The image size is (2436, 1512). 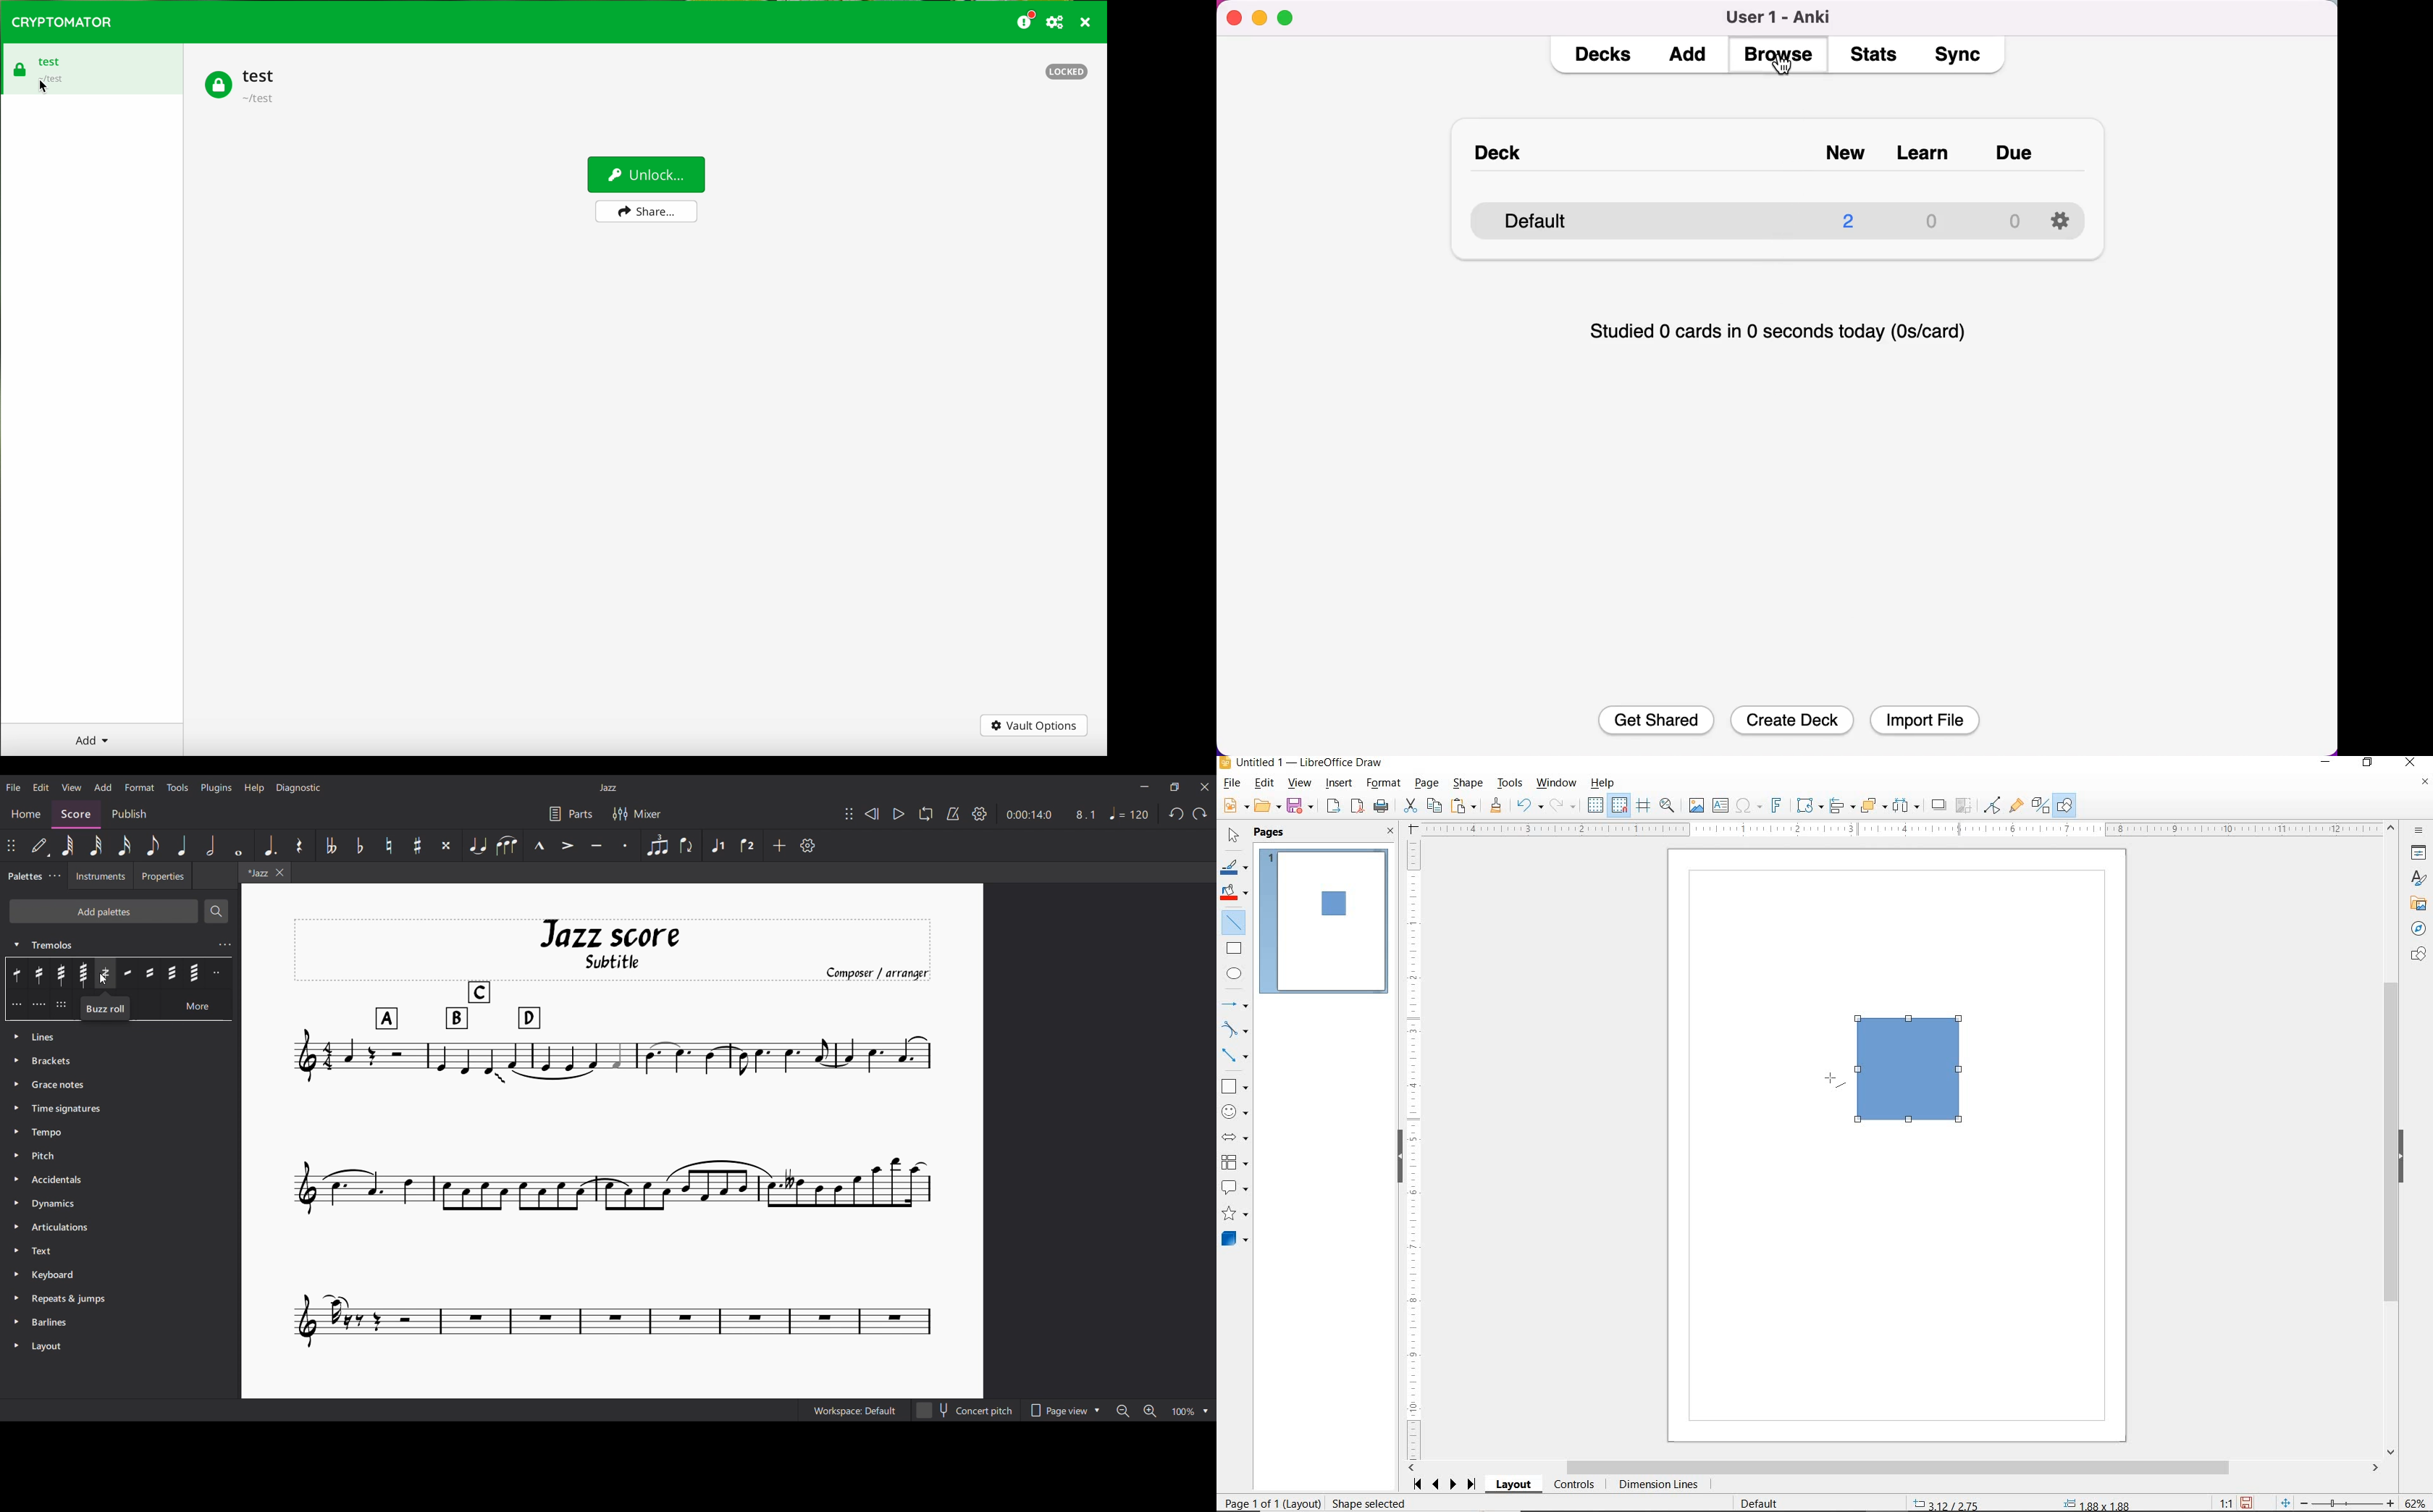 I want to click on close, so click(x=1235, y=20).